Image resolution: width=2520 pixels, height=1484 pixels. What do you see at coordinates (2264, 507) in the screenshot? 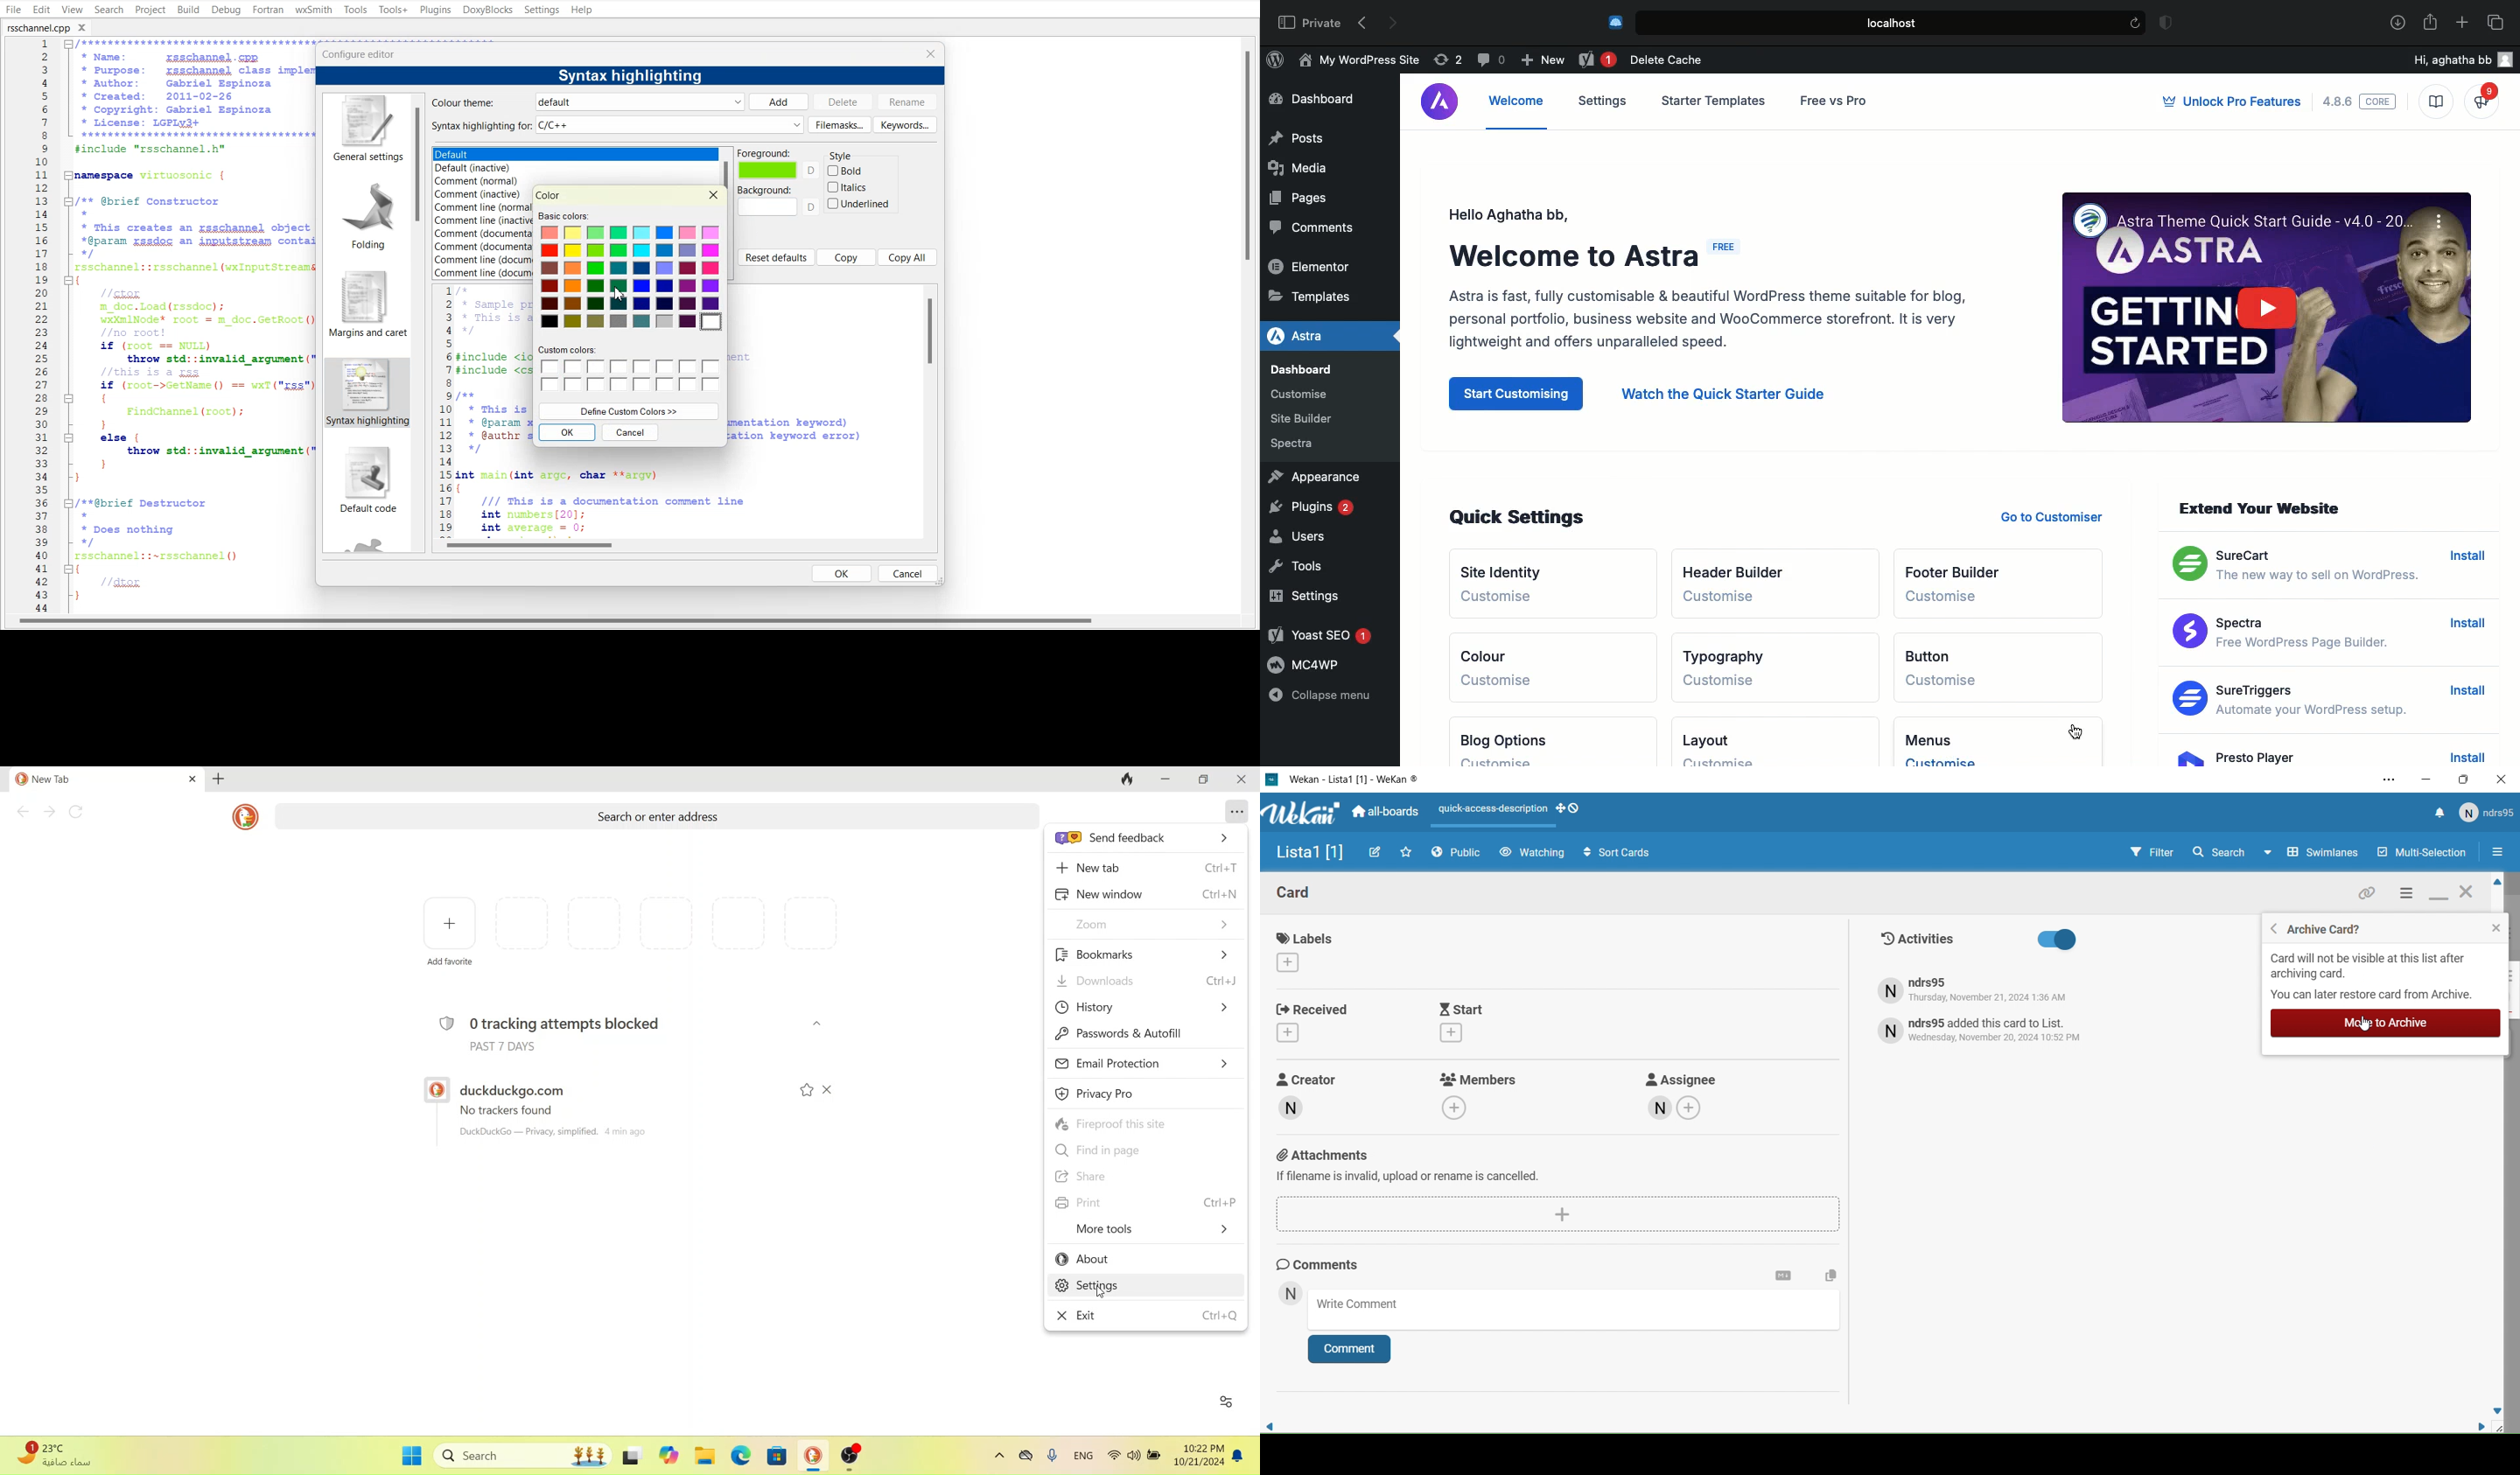
I see `Extend your website` at bounding box center [2264, 507].